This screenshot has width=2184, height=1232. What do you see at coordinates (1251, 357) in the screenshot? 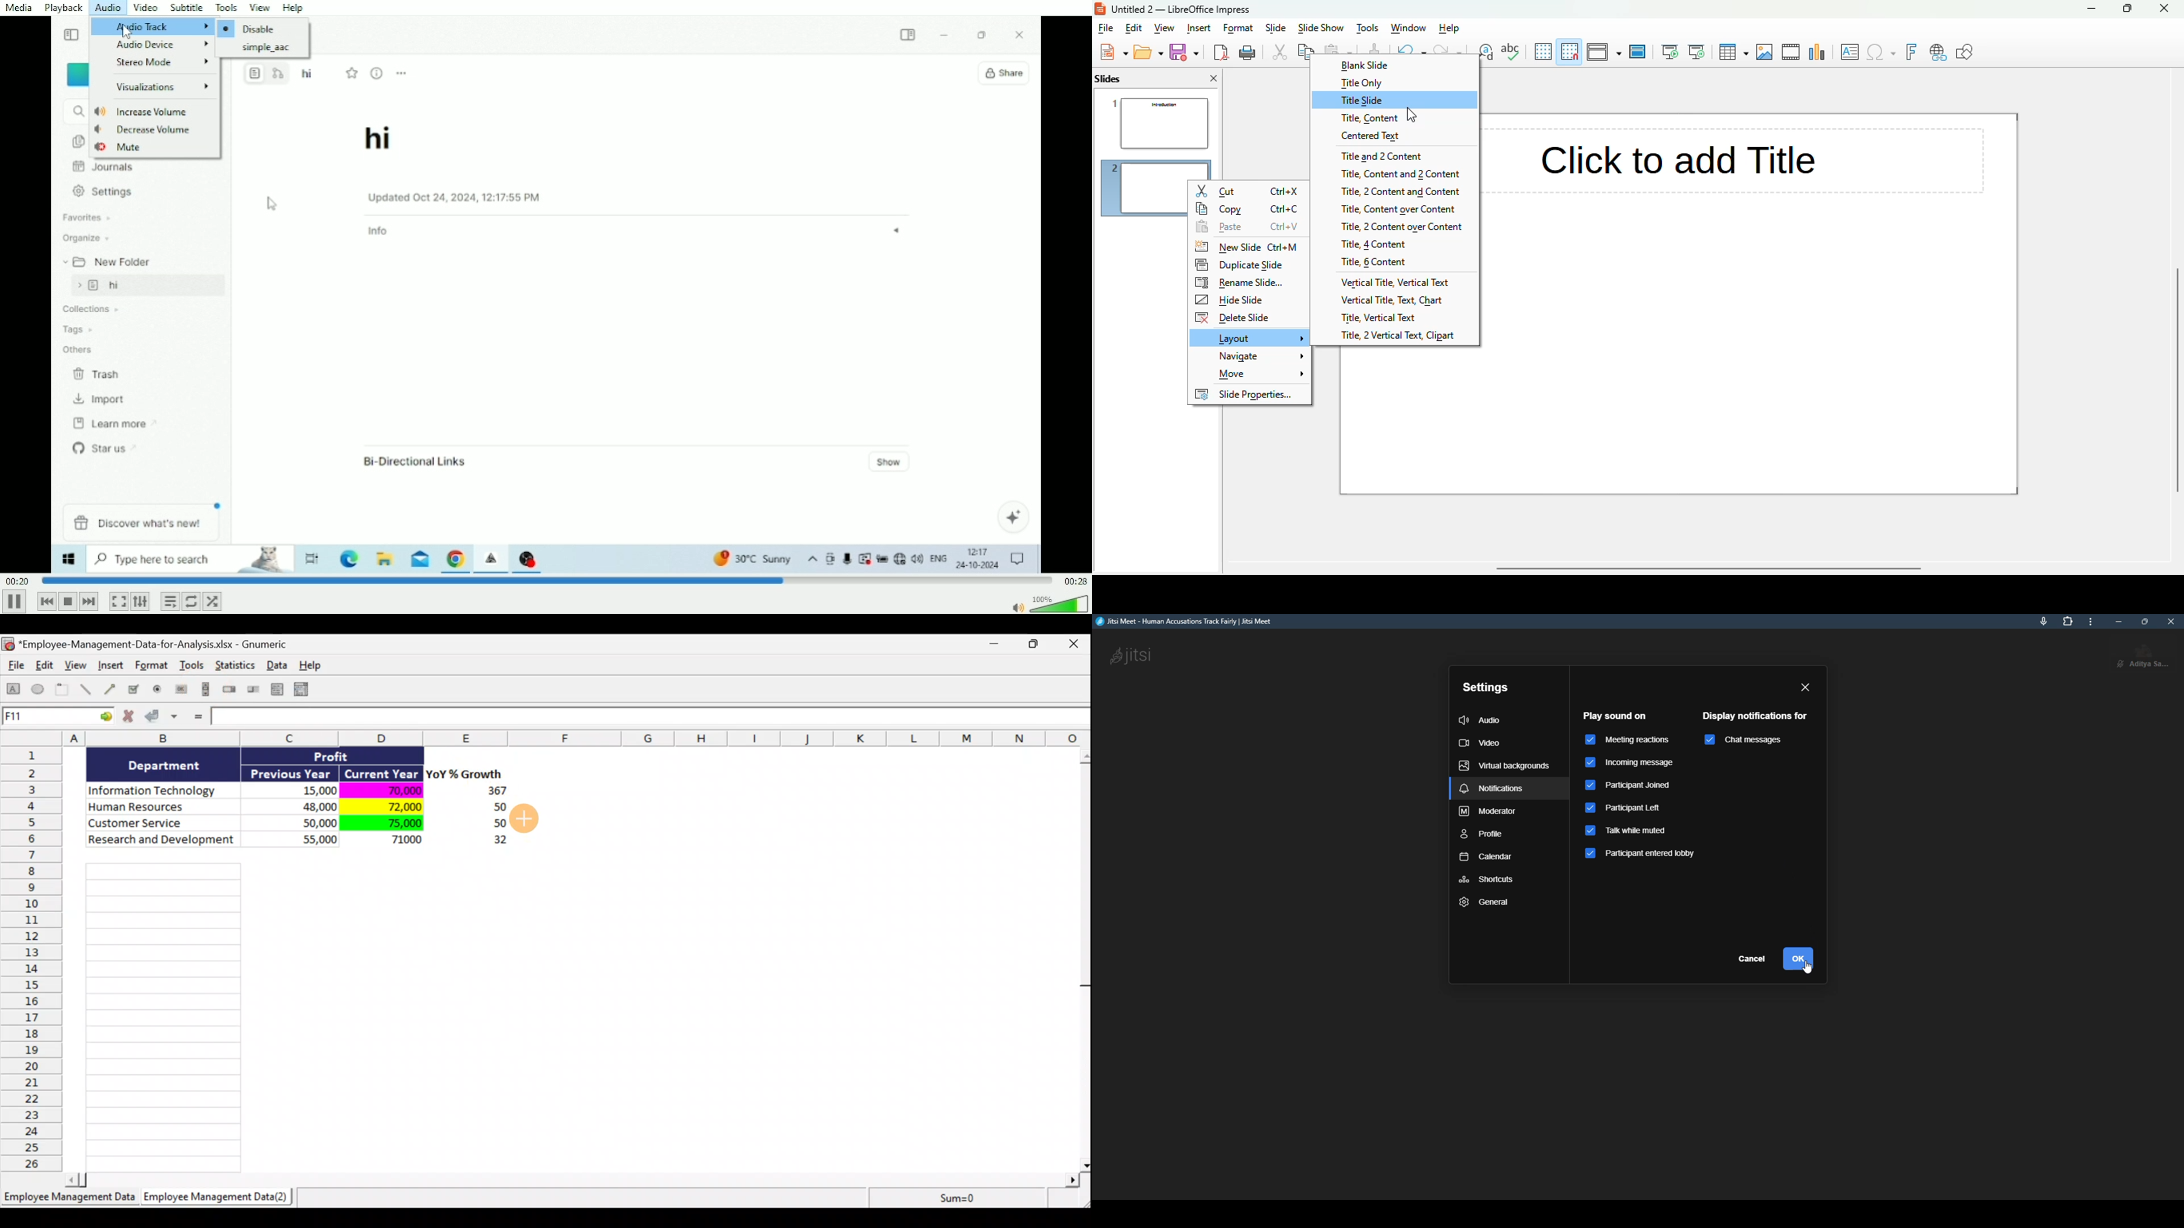
I see `navigate` at bounding box center [1251, 357].